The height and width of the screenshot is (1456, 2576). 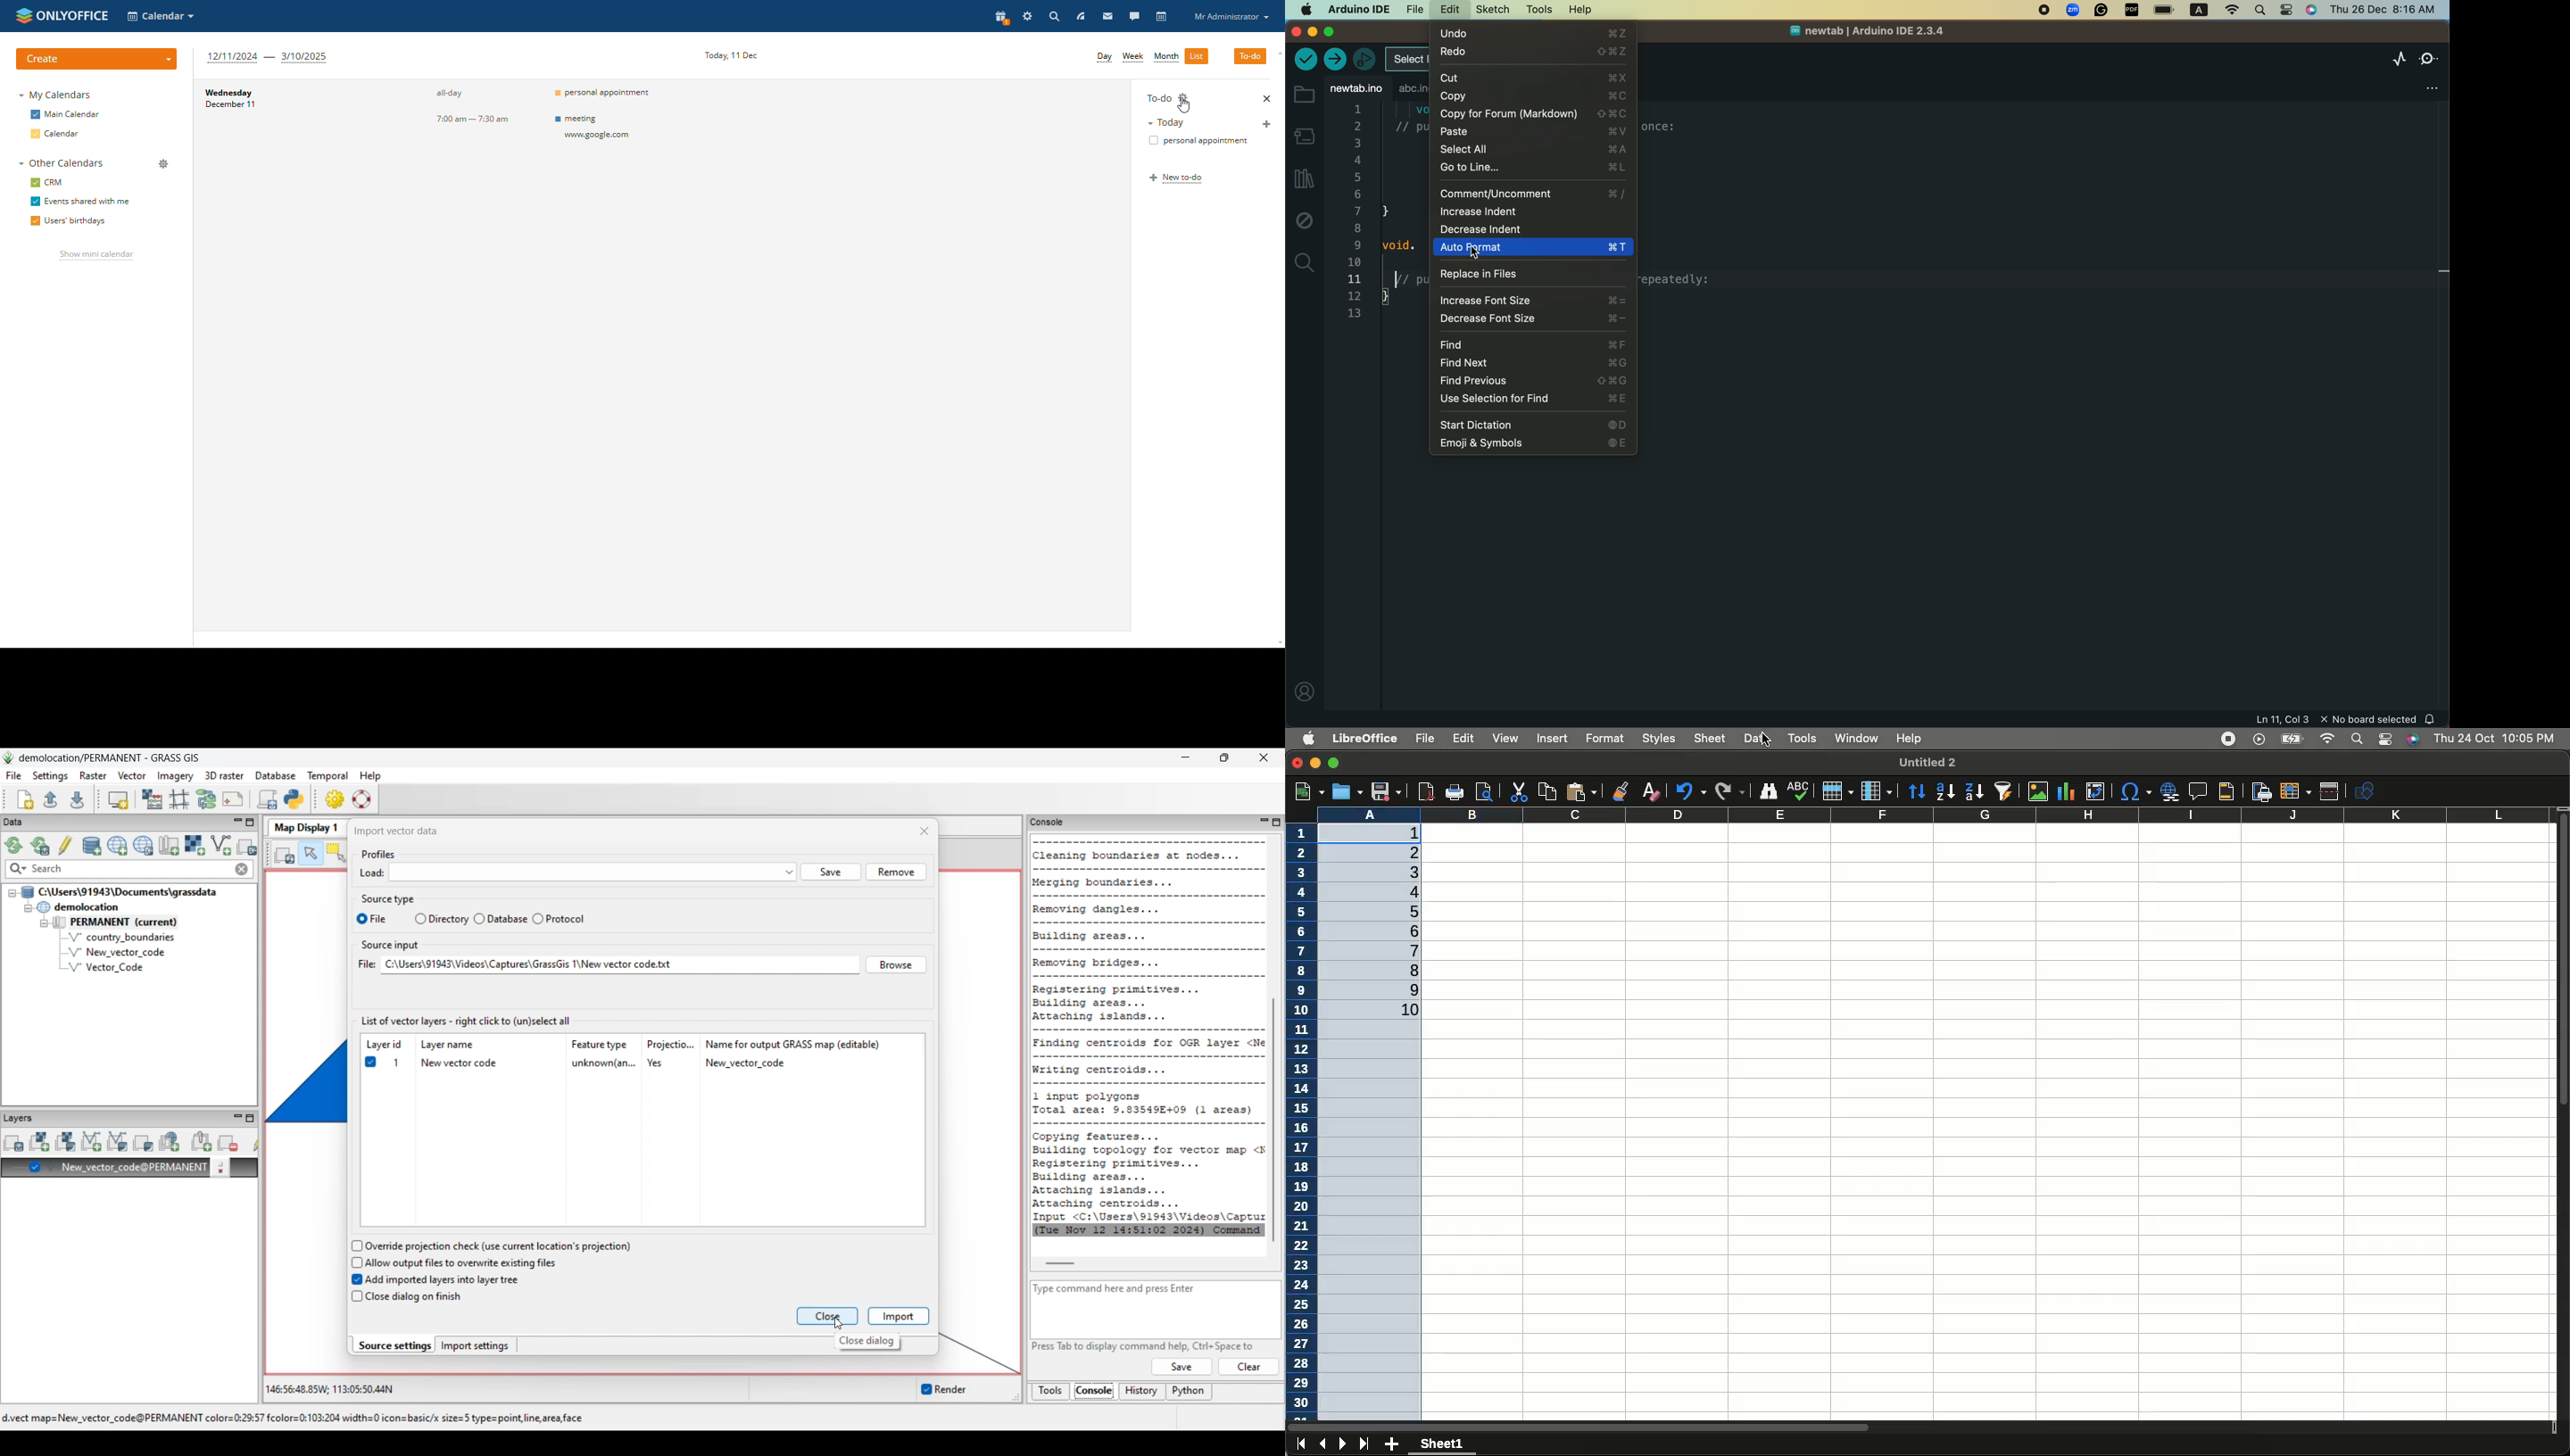 I want to click on Split window, so click(x=2331, y=791).